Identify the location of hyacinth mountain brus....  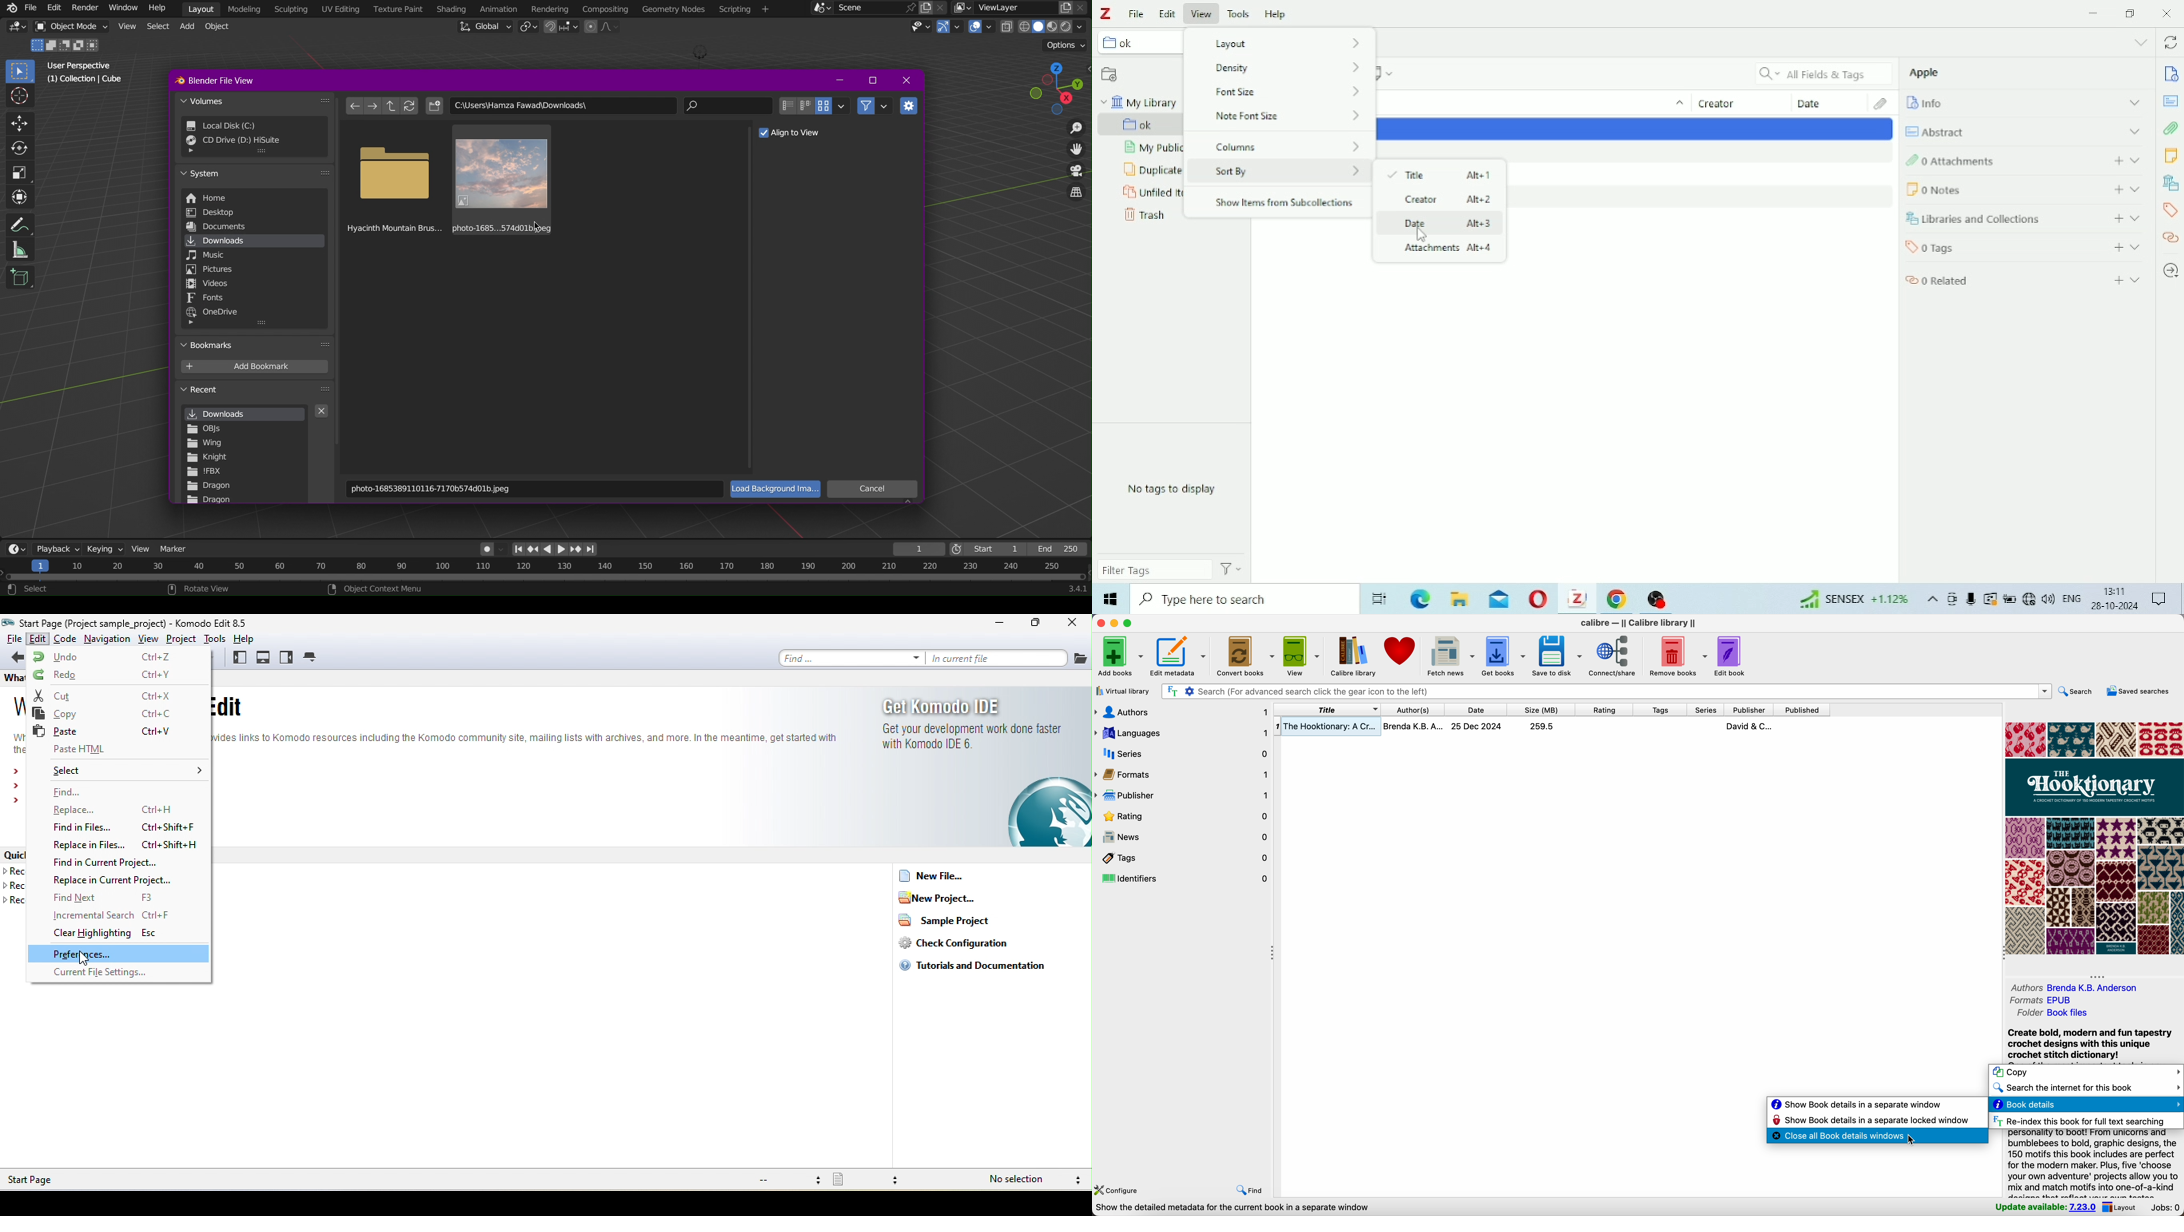
(395, 179).